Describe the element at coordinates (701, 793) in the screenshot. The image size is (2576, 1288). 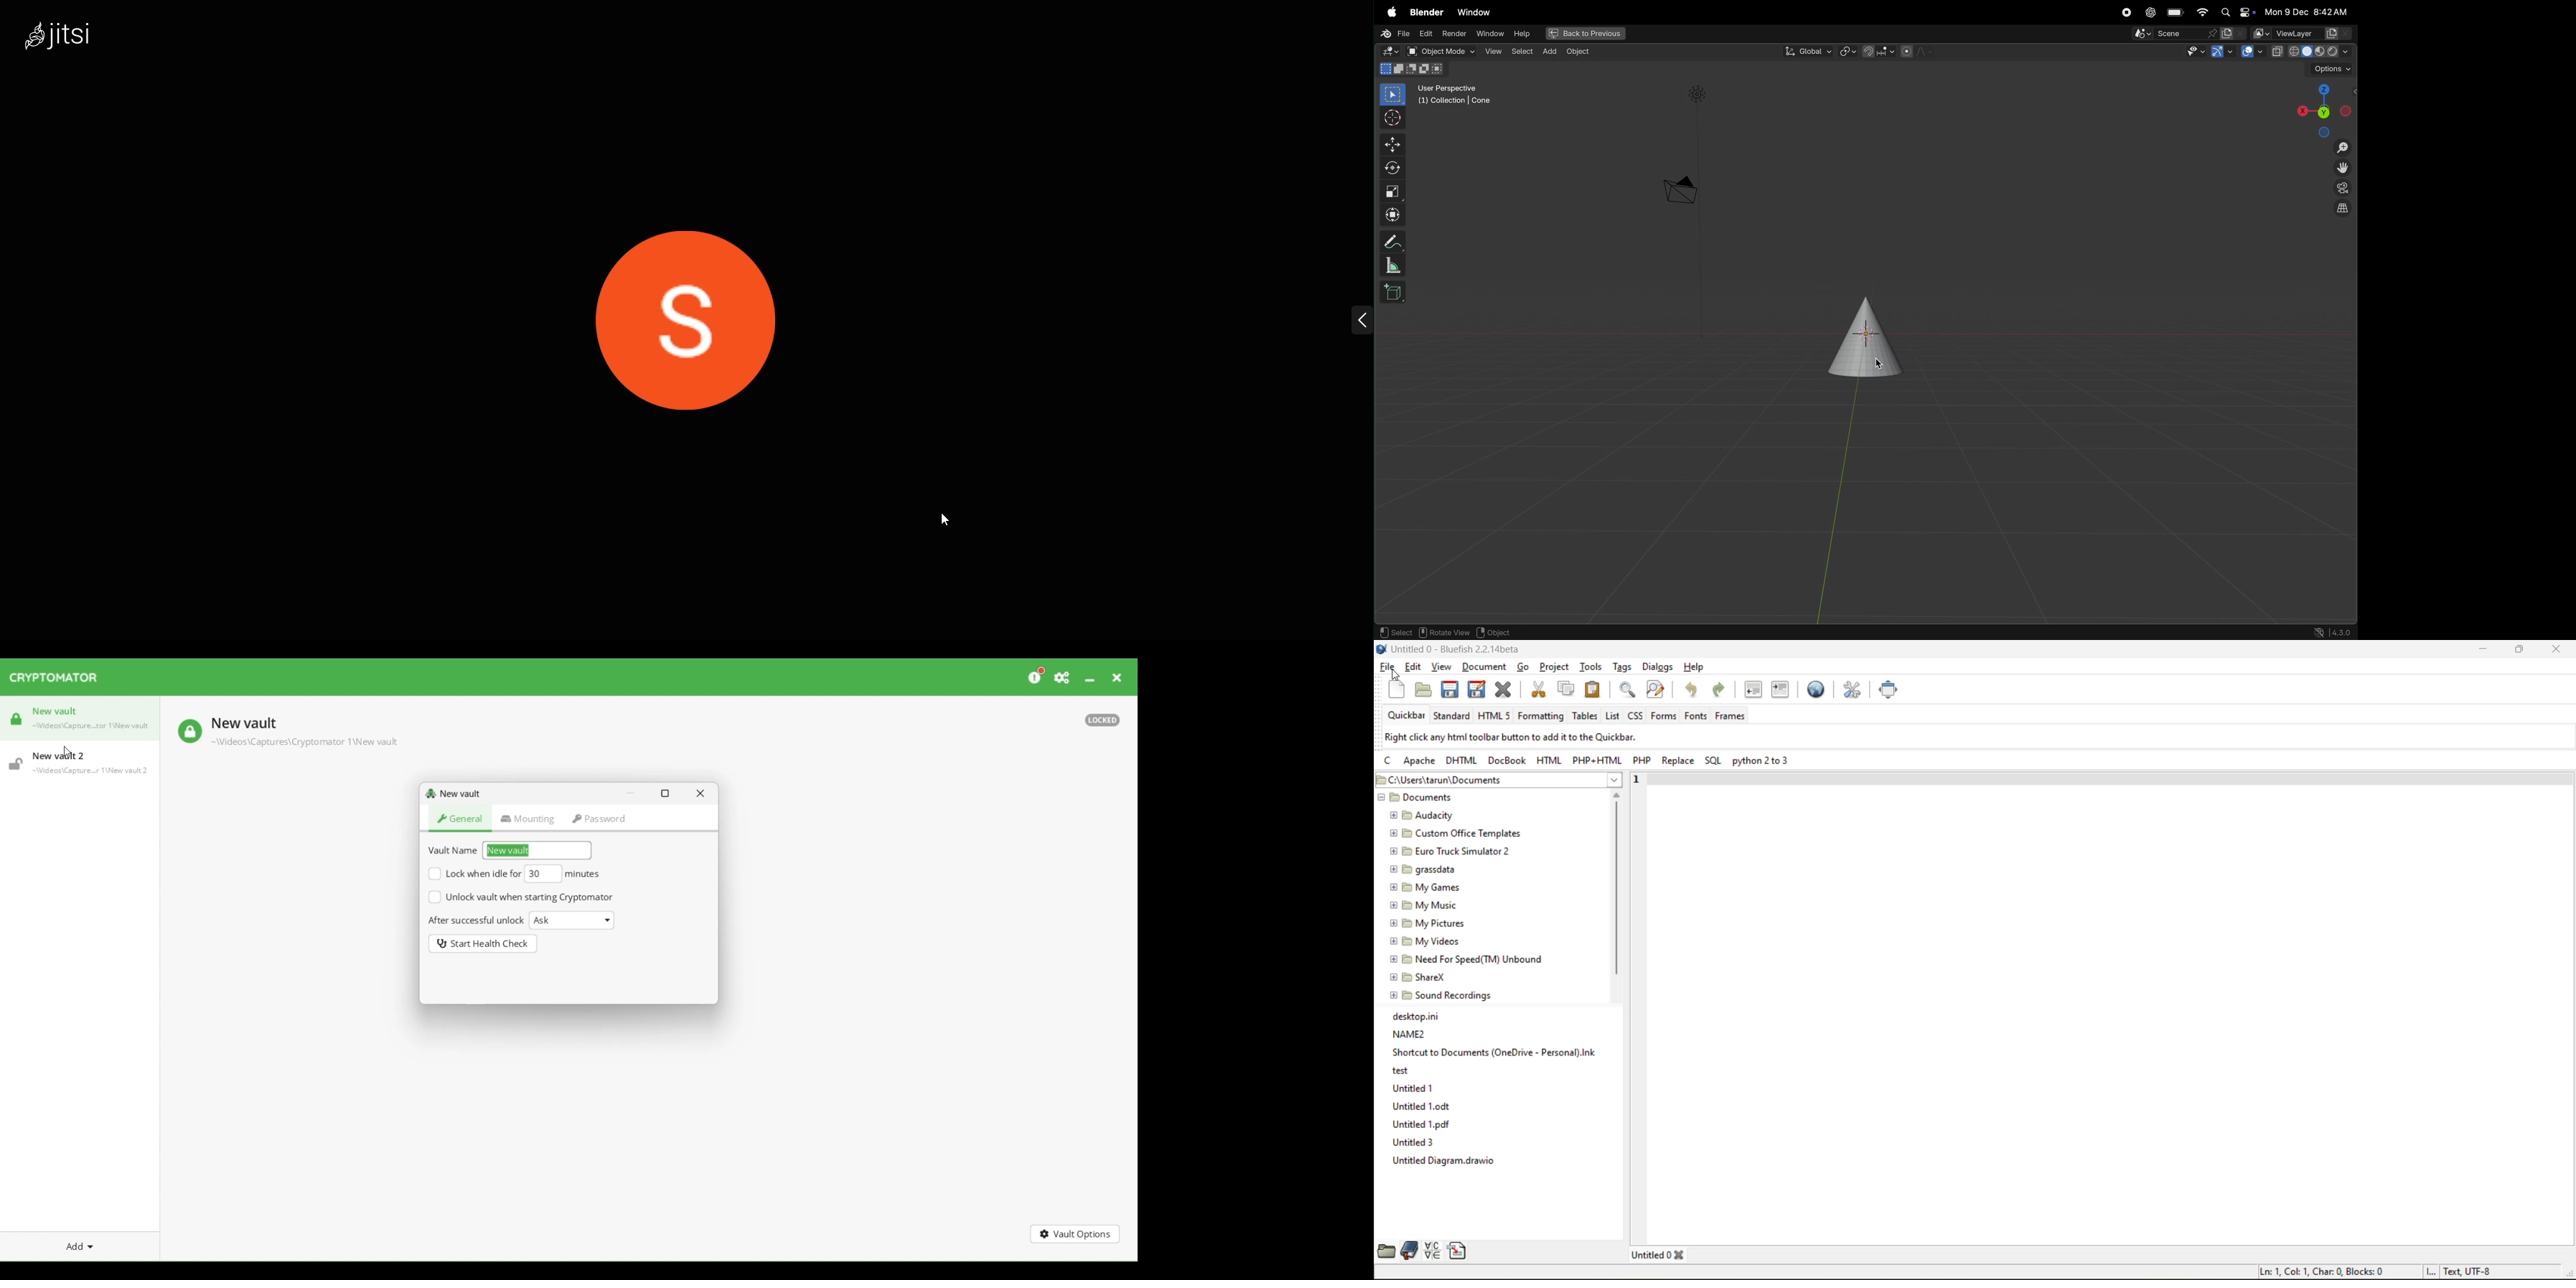
I see `Close window` at that location.